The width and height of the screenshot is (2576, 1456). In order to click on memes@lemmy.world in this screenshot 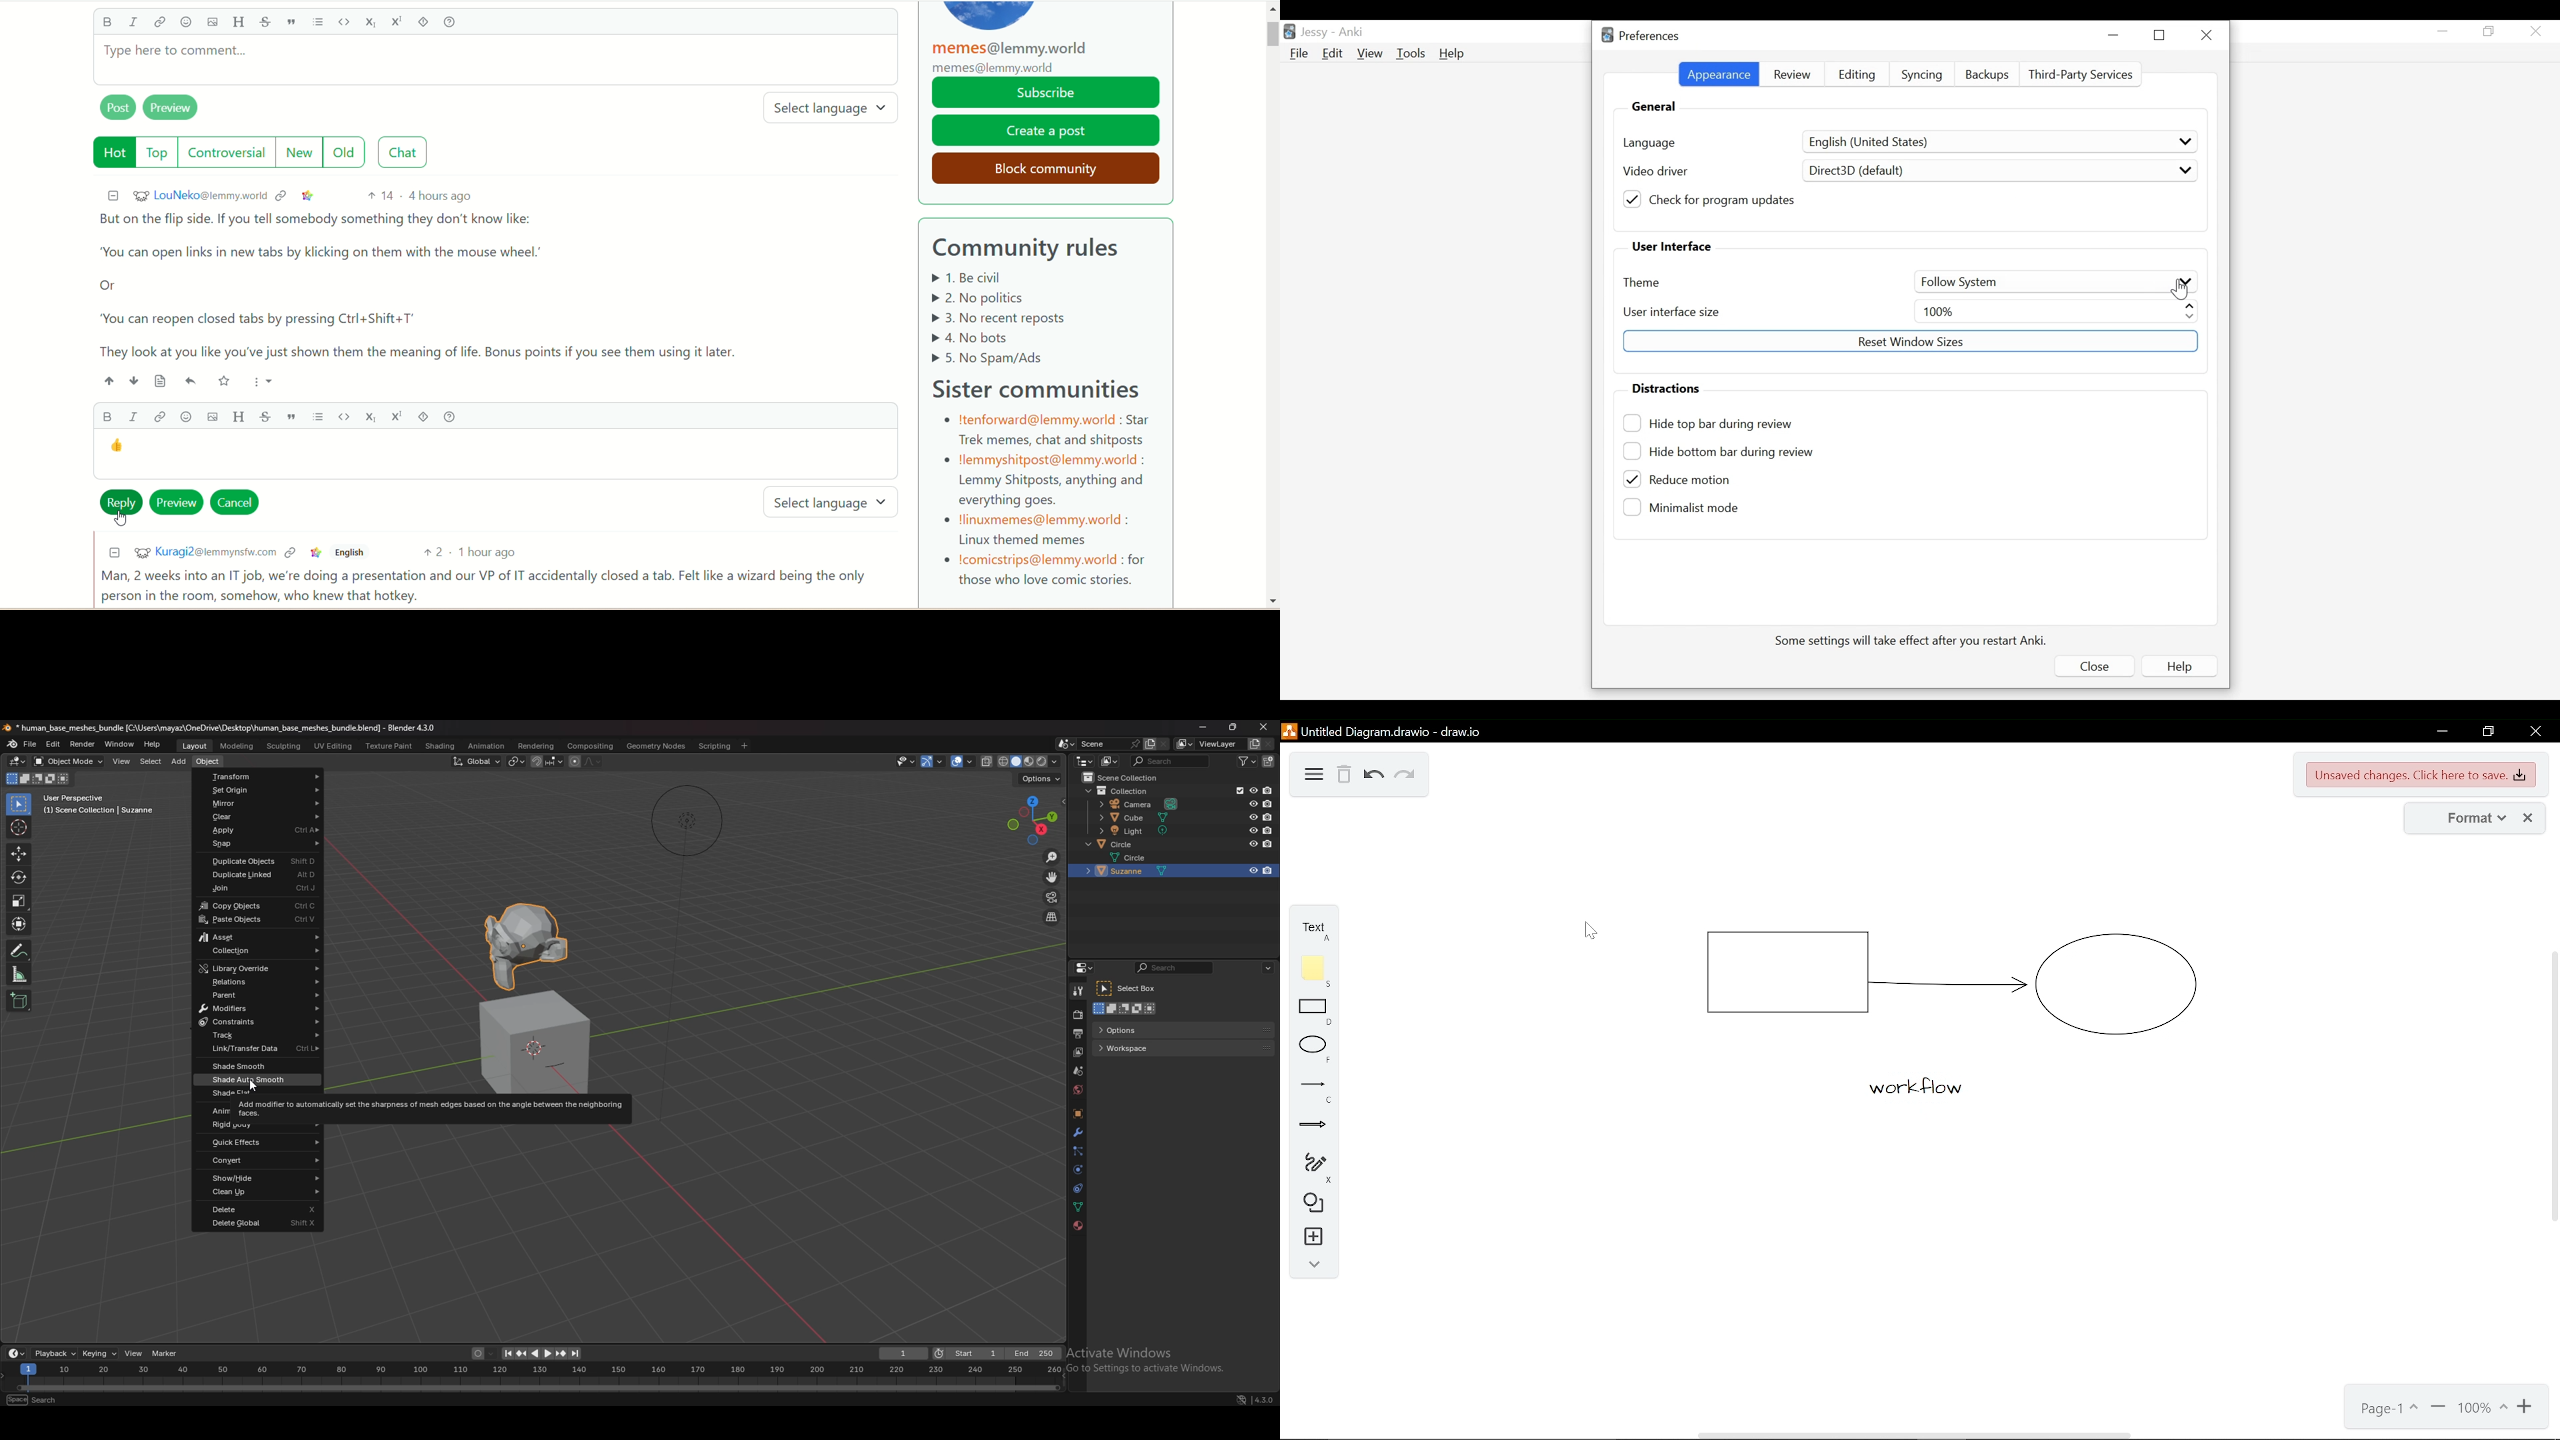, I will do `click(1015, 57)`.